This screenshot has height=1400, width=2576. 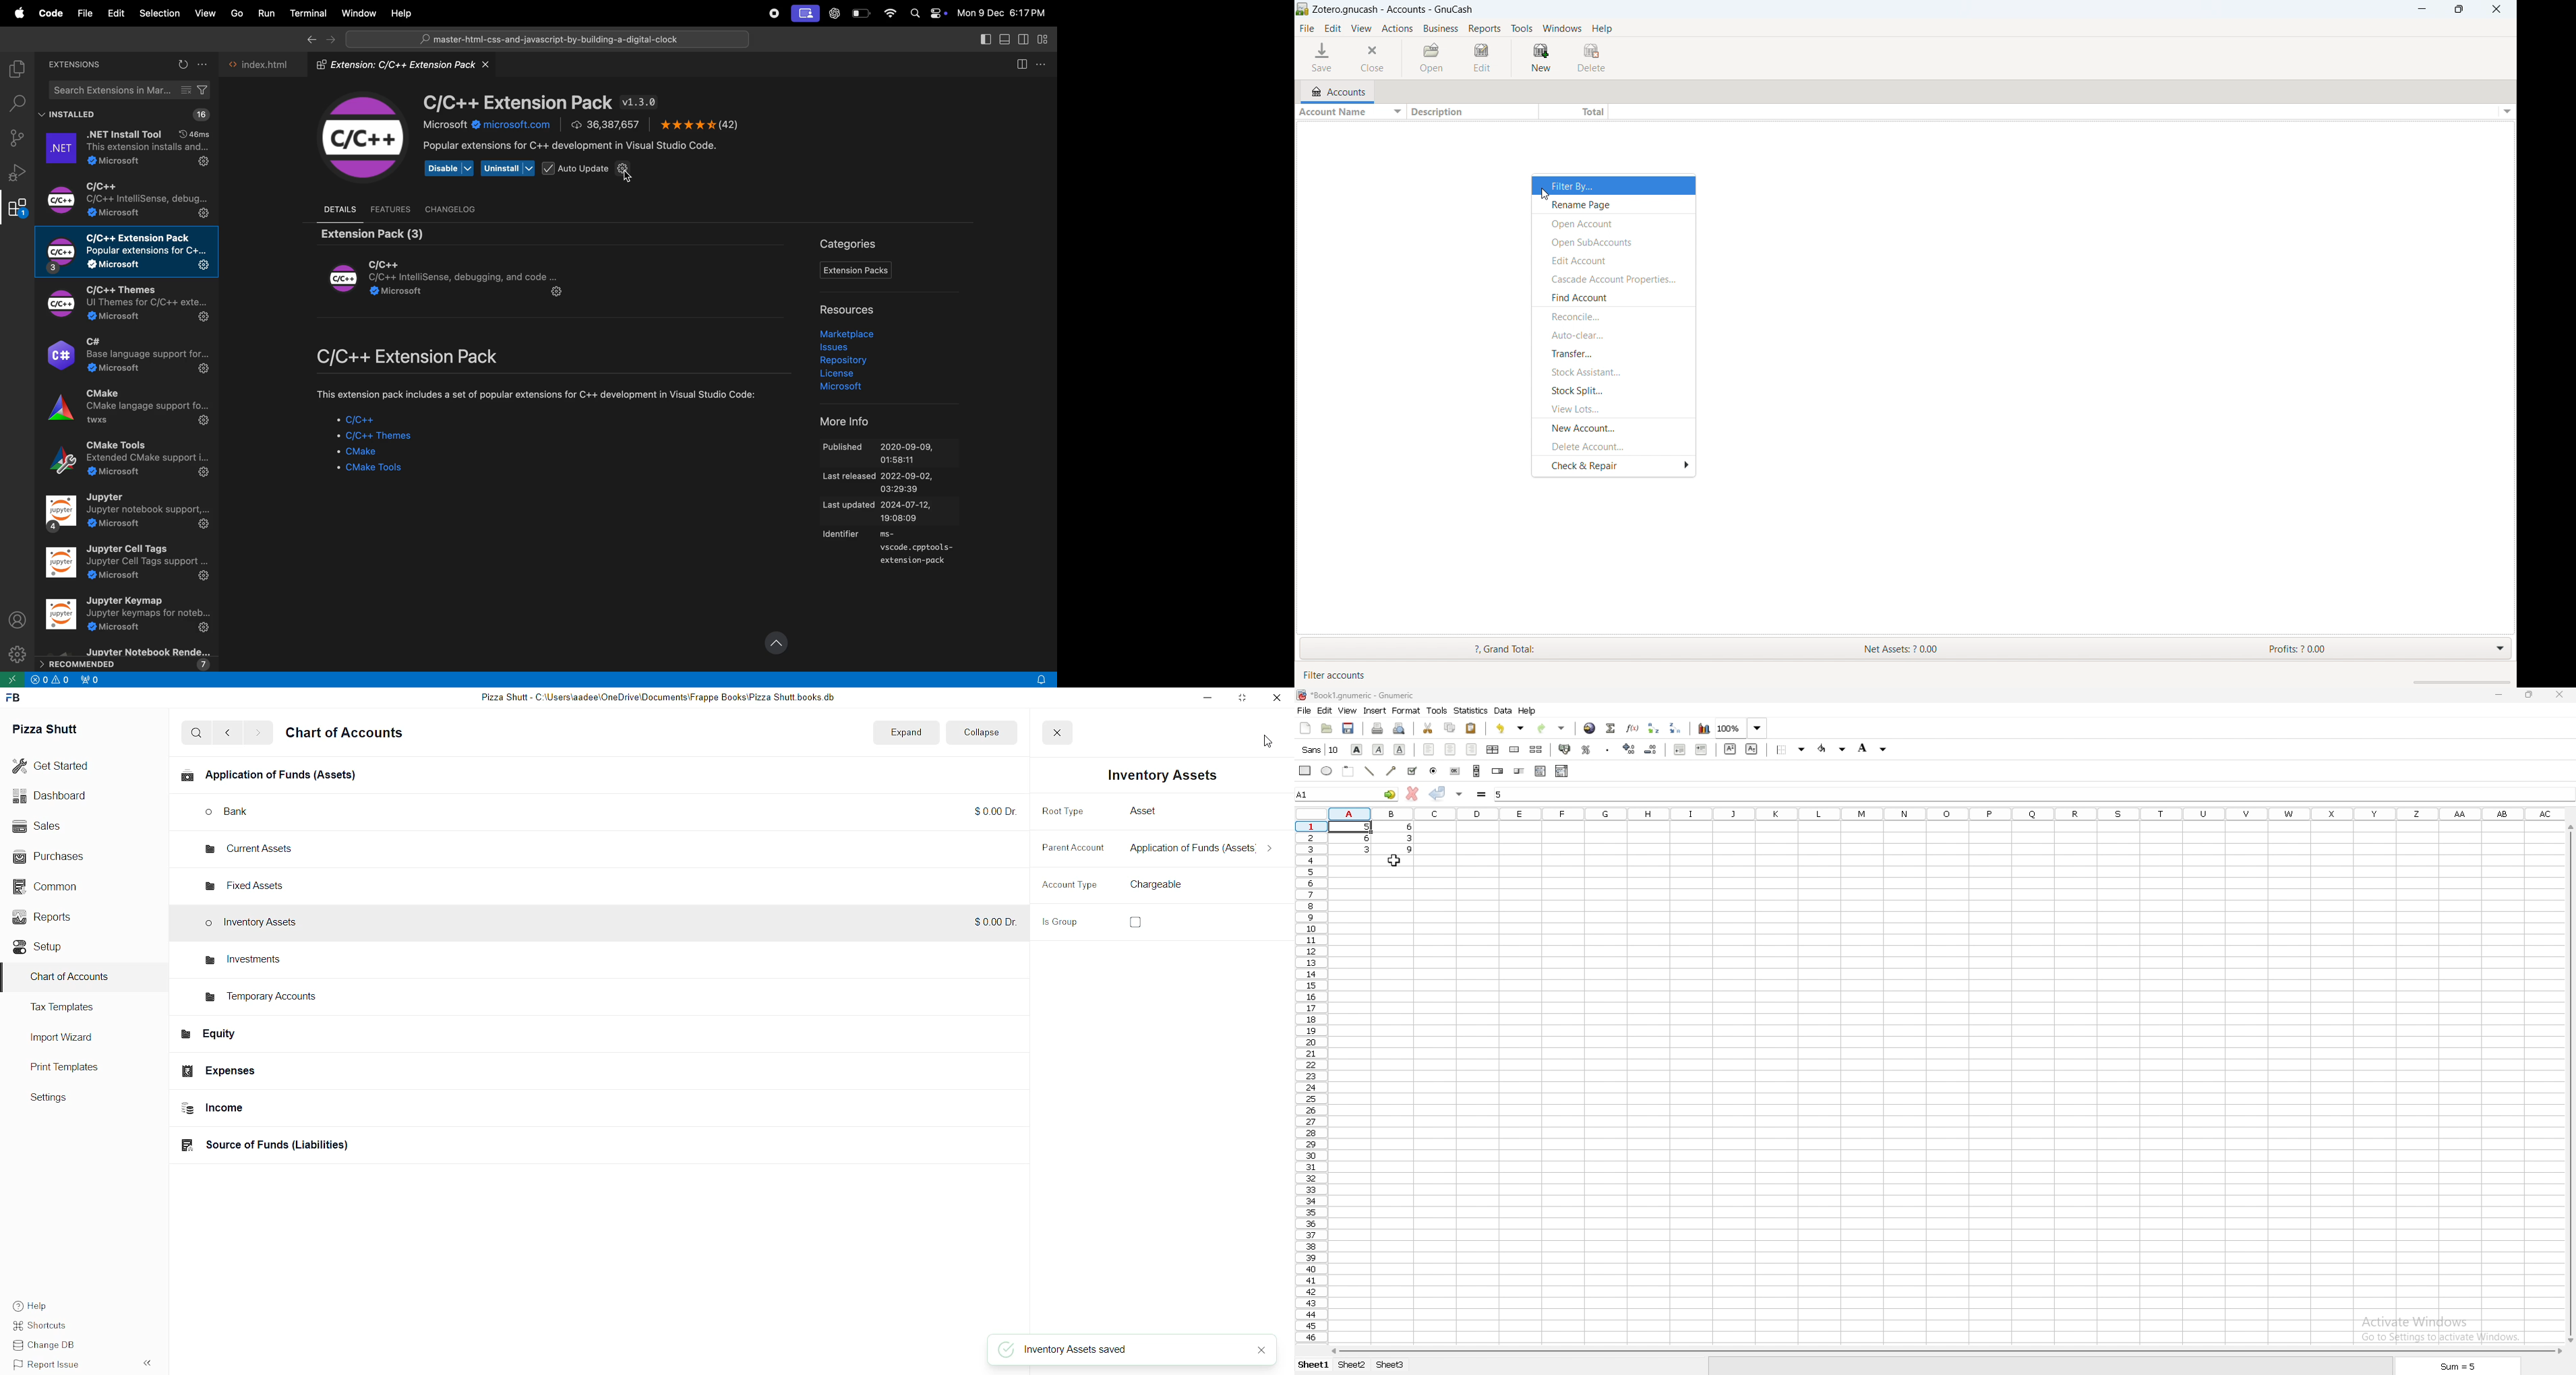 What do you see at coordinates (71, 980) in the screenshot?
I see `Charts of Accounts ` at bounding box center [71, 980].